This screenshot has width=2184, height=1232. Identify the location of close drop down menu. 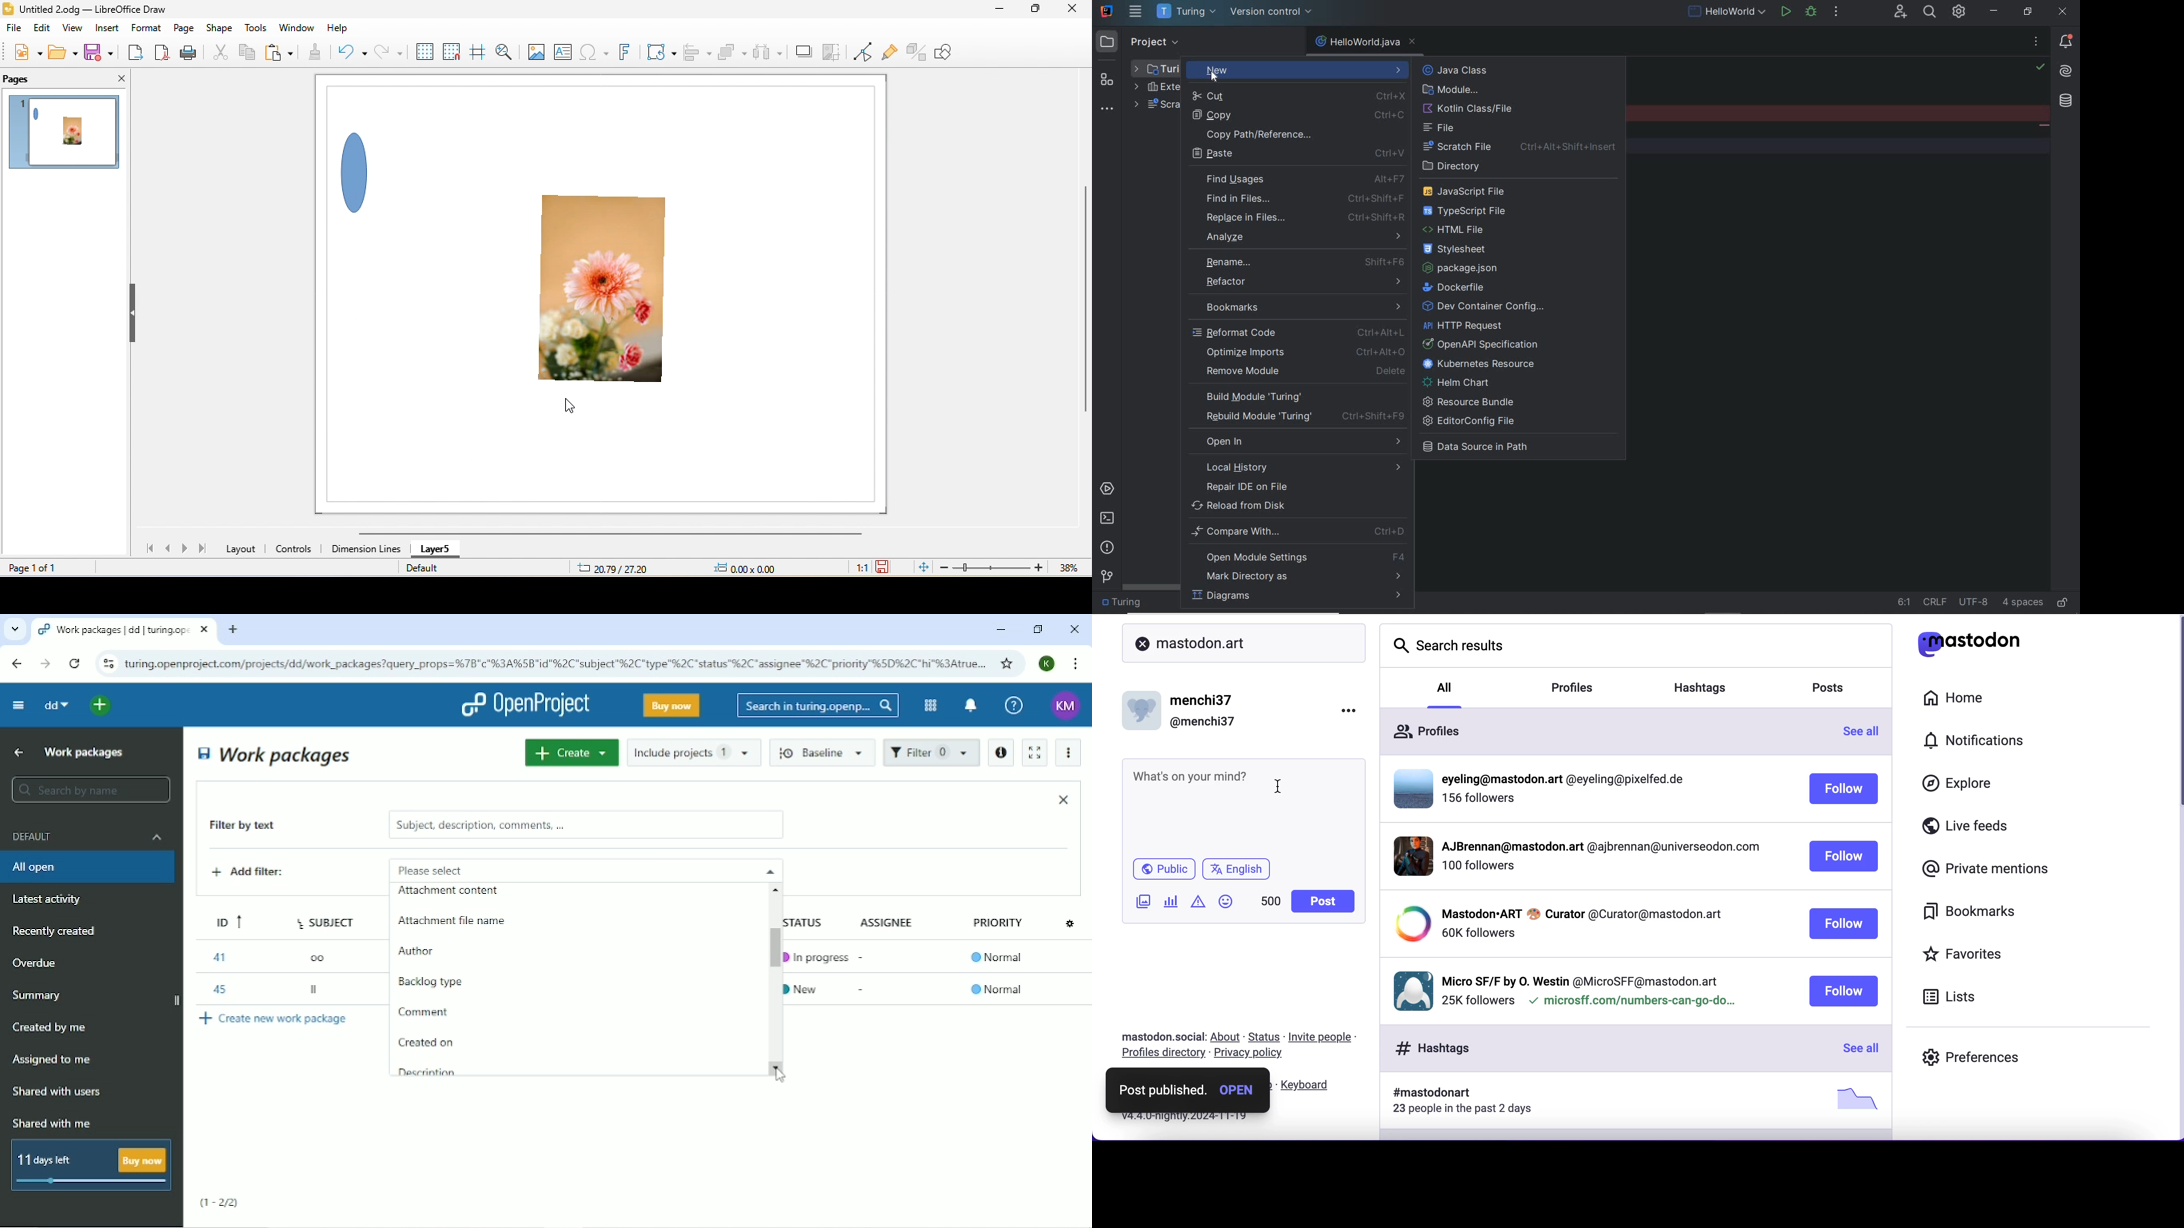
(768, 870).